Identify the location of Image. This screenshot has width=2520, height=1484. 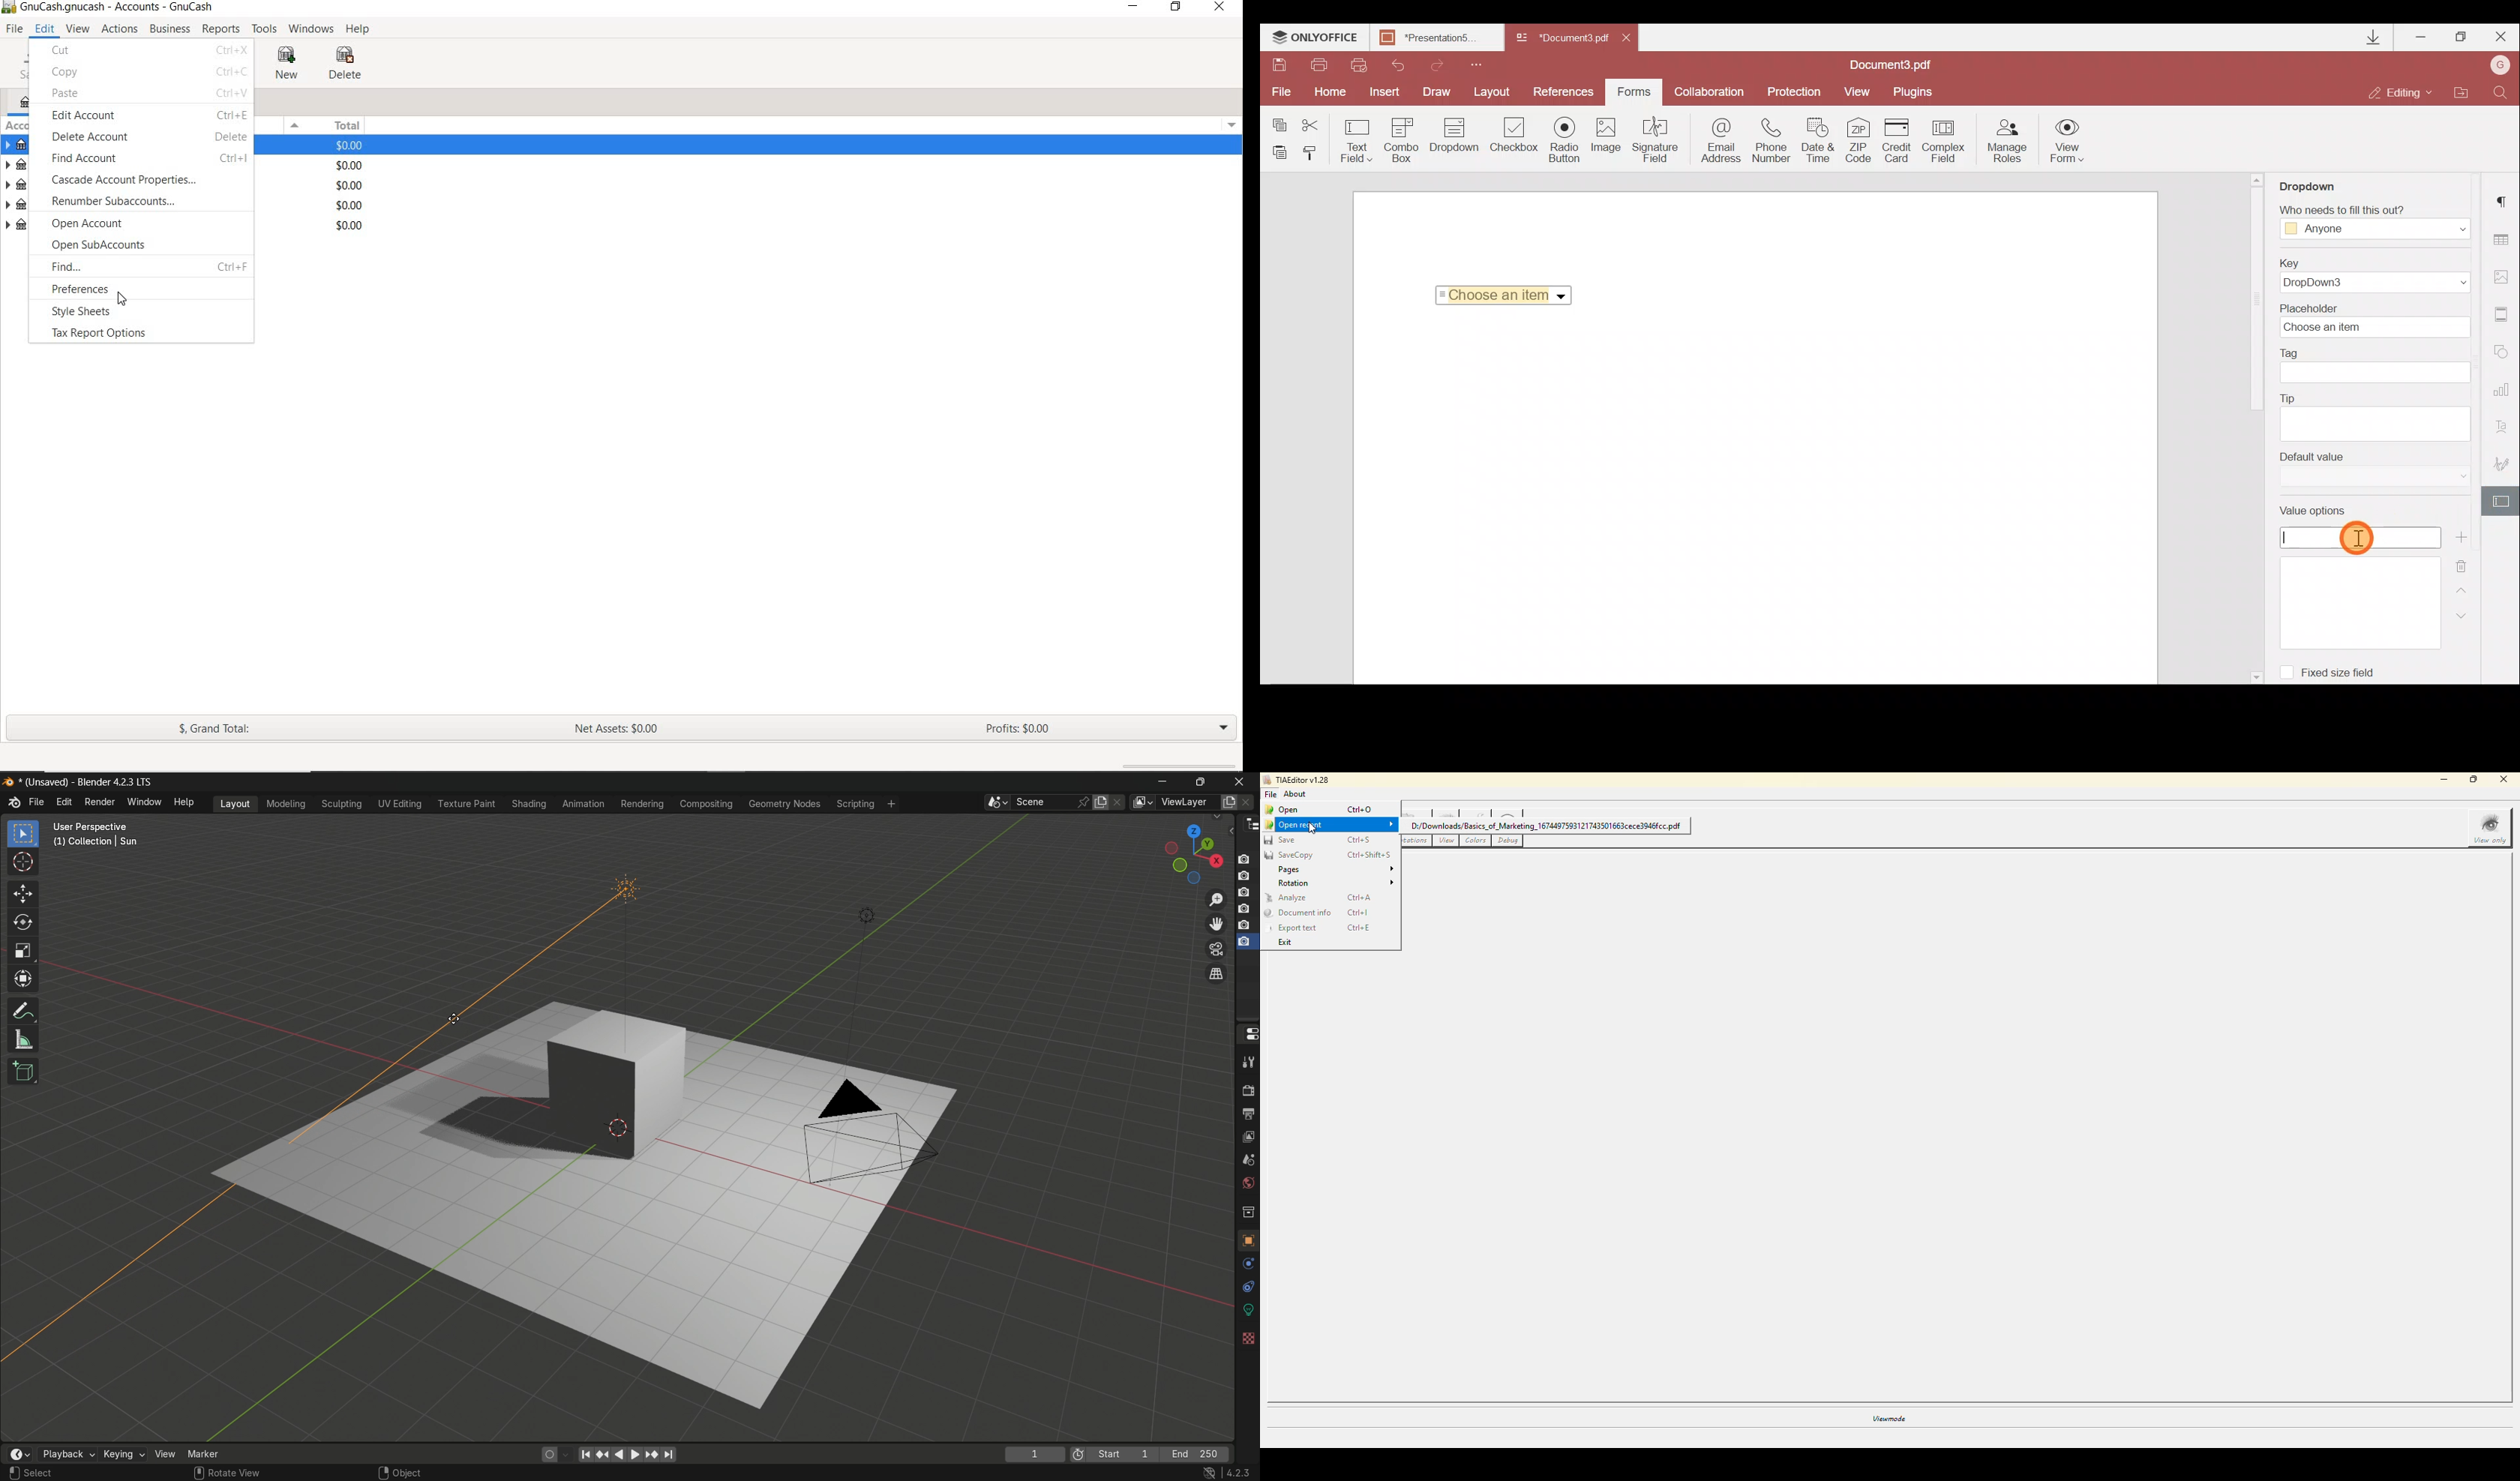
(1609, 139).